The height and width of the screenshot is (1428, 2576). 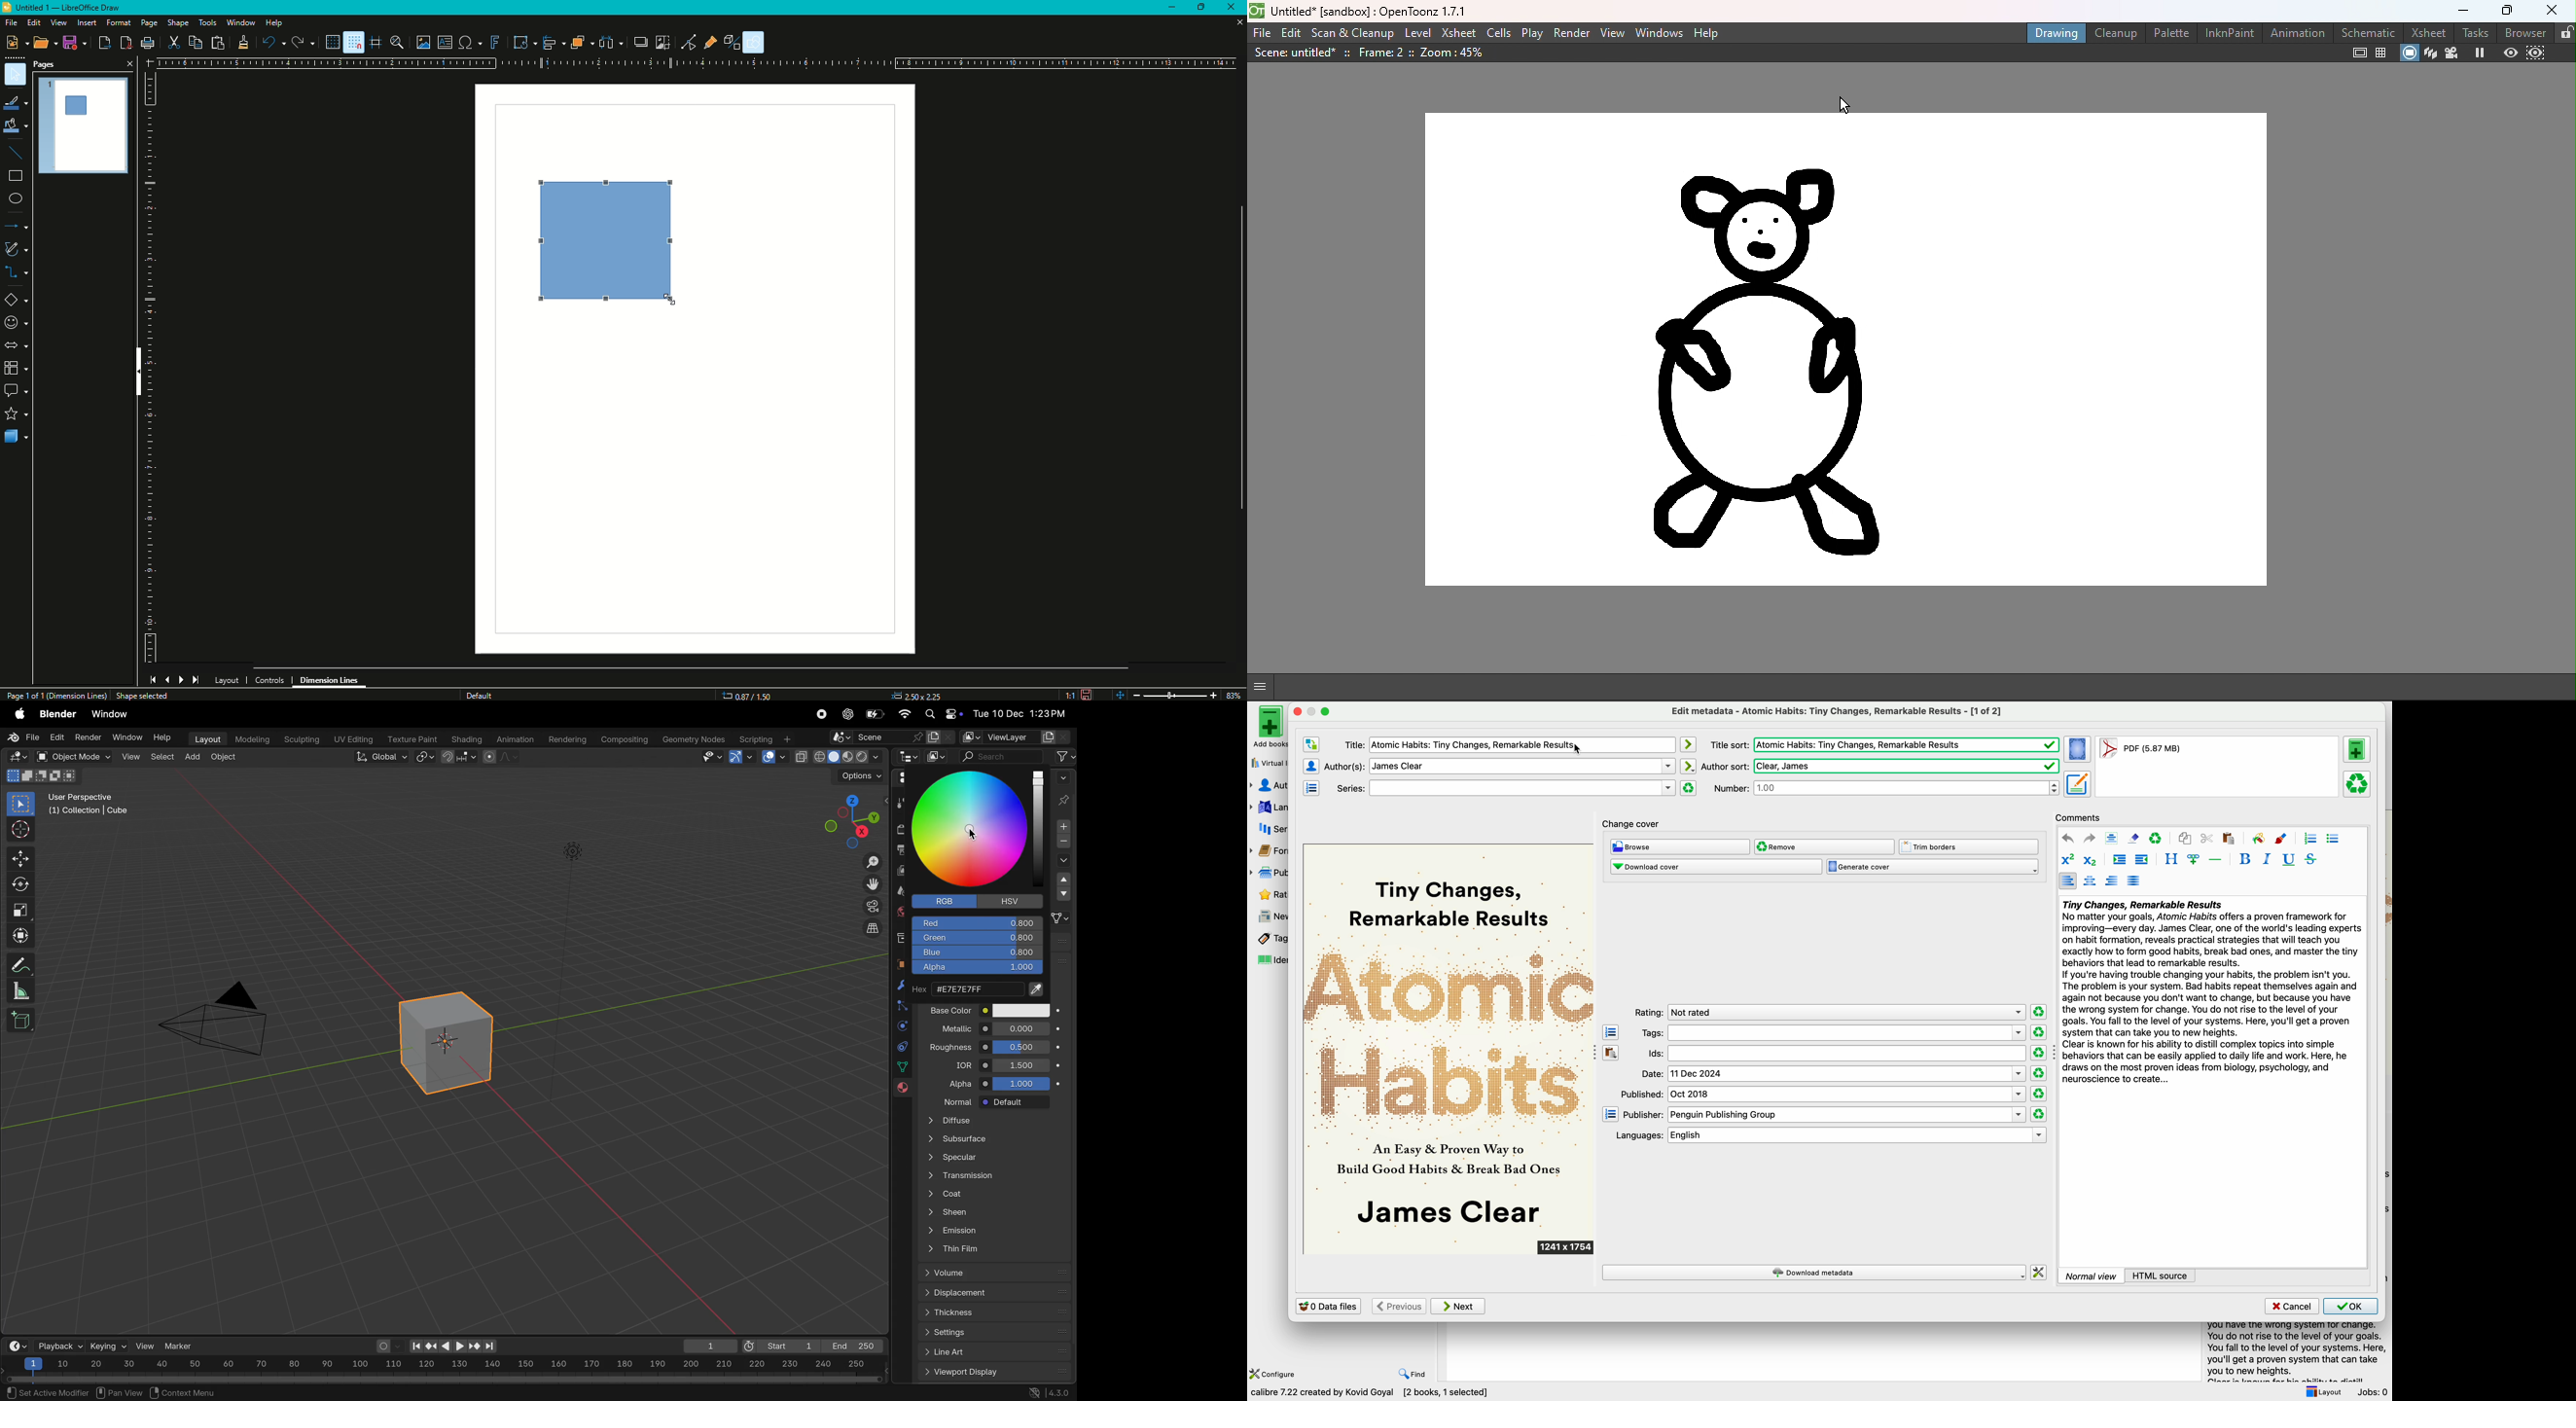 What do you see at coordinates (328, 42) in the screenshot?
I see `Display Grid` at bounding box center [328, 42].